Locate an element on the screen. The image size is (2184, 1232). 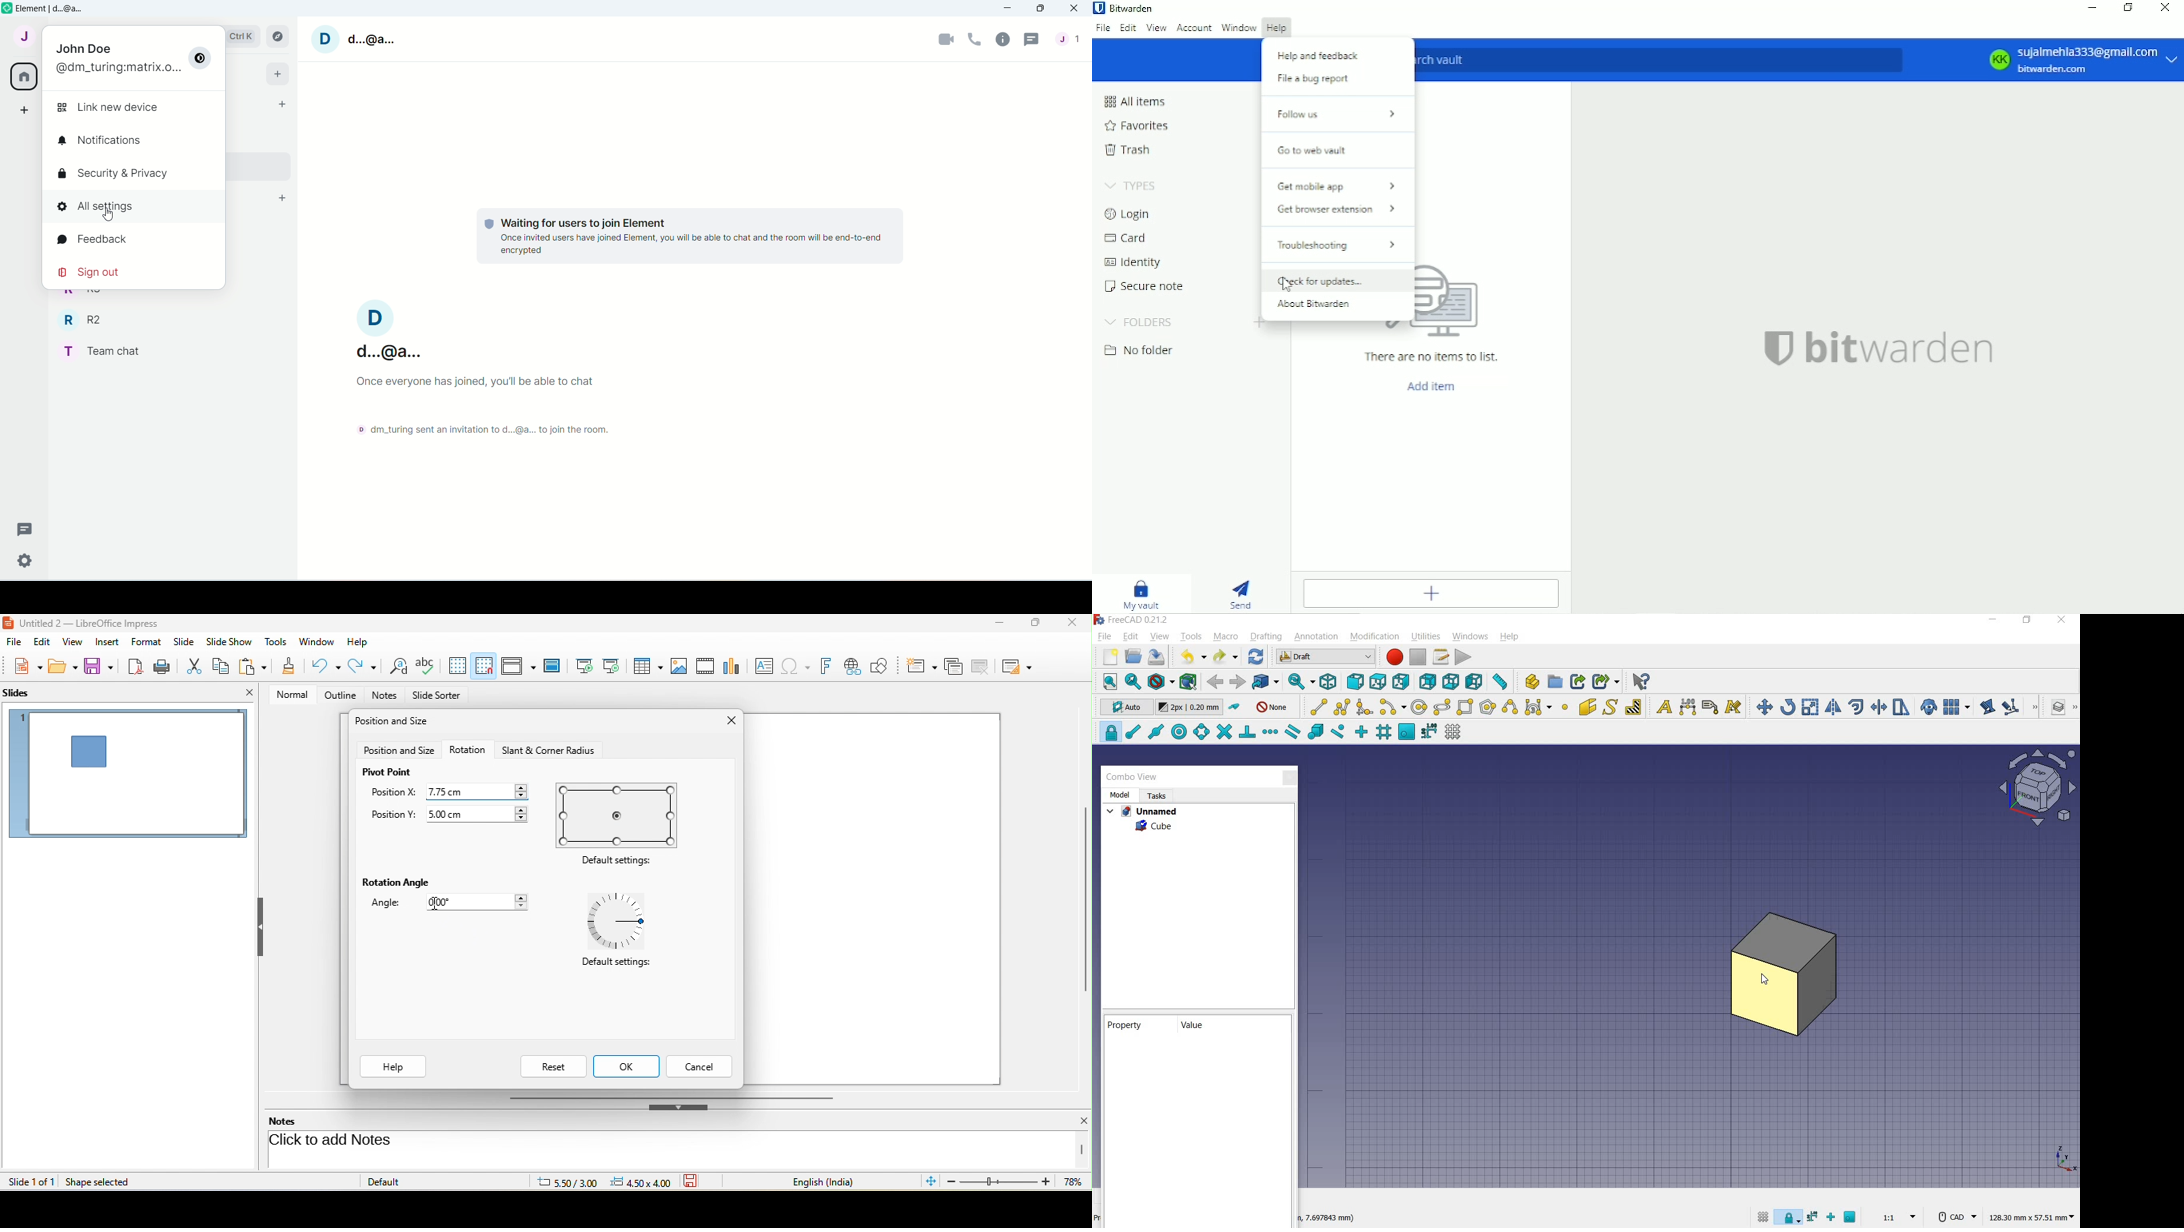
hyperlink is located at coordinates (855, 667).